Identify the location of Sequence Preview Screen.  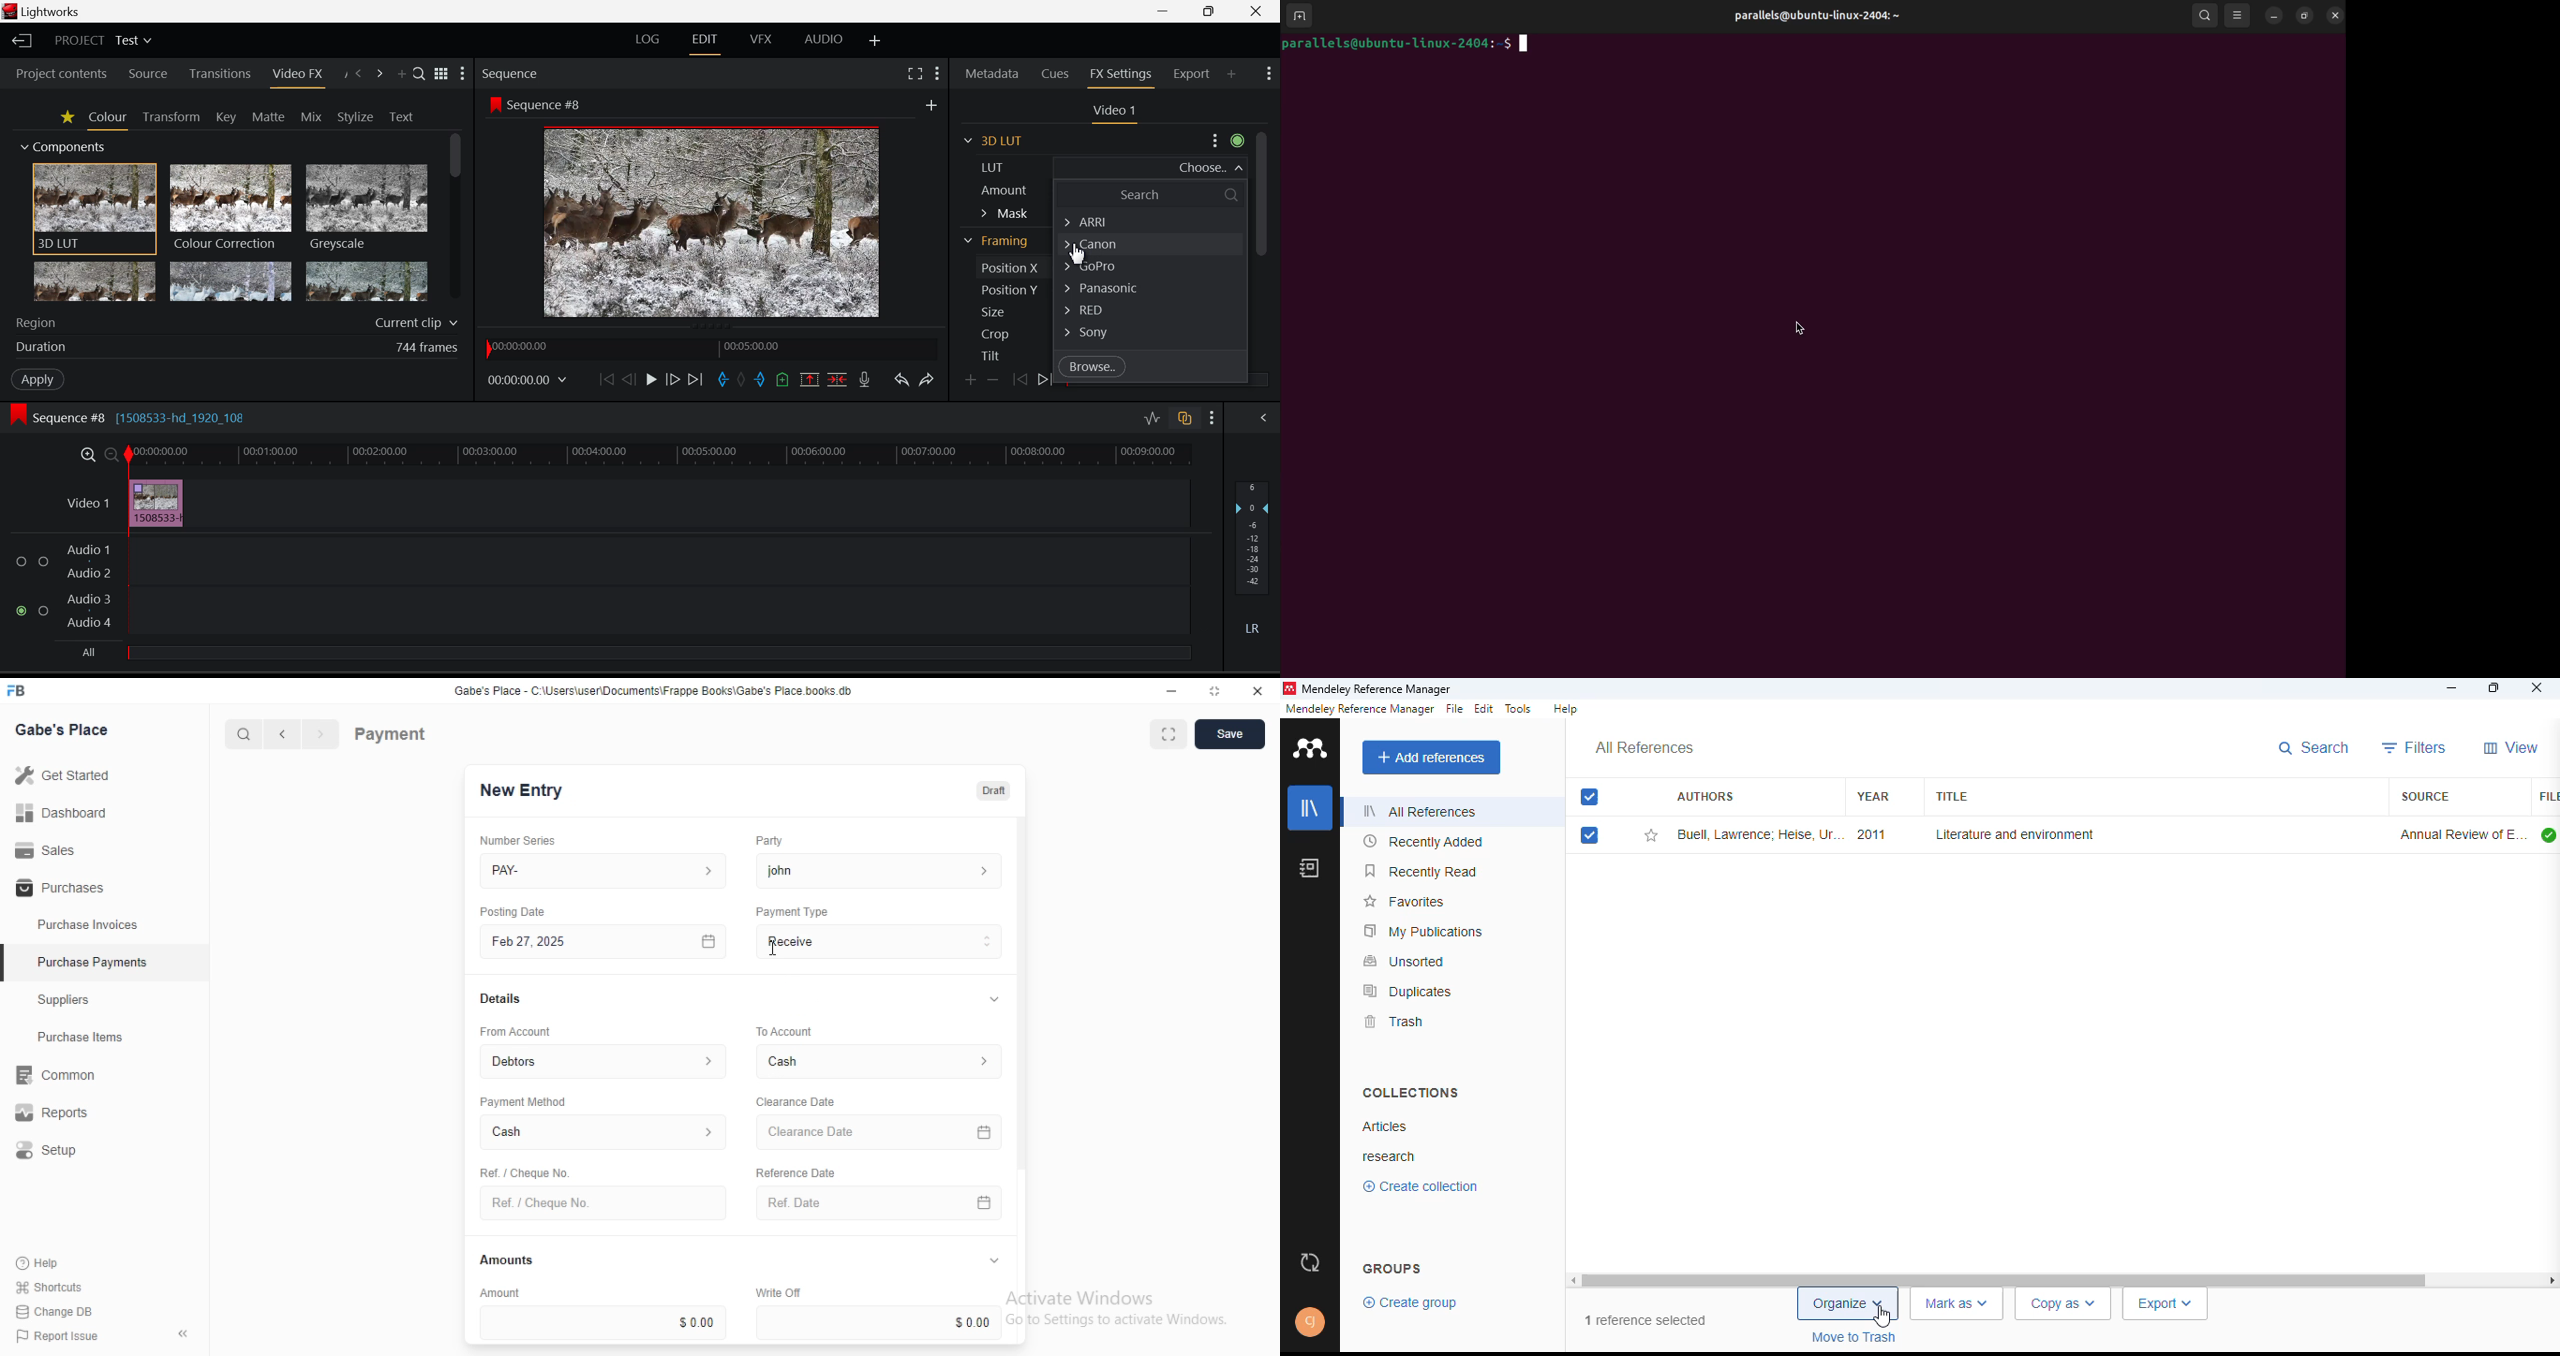
(709, 224).